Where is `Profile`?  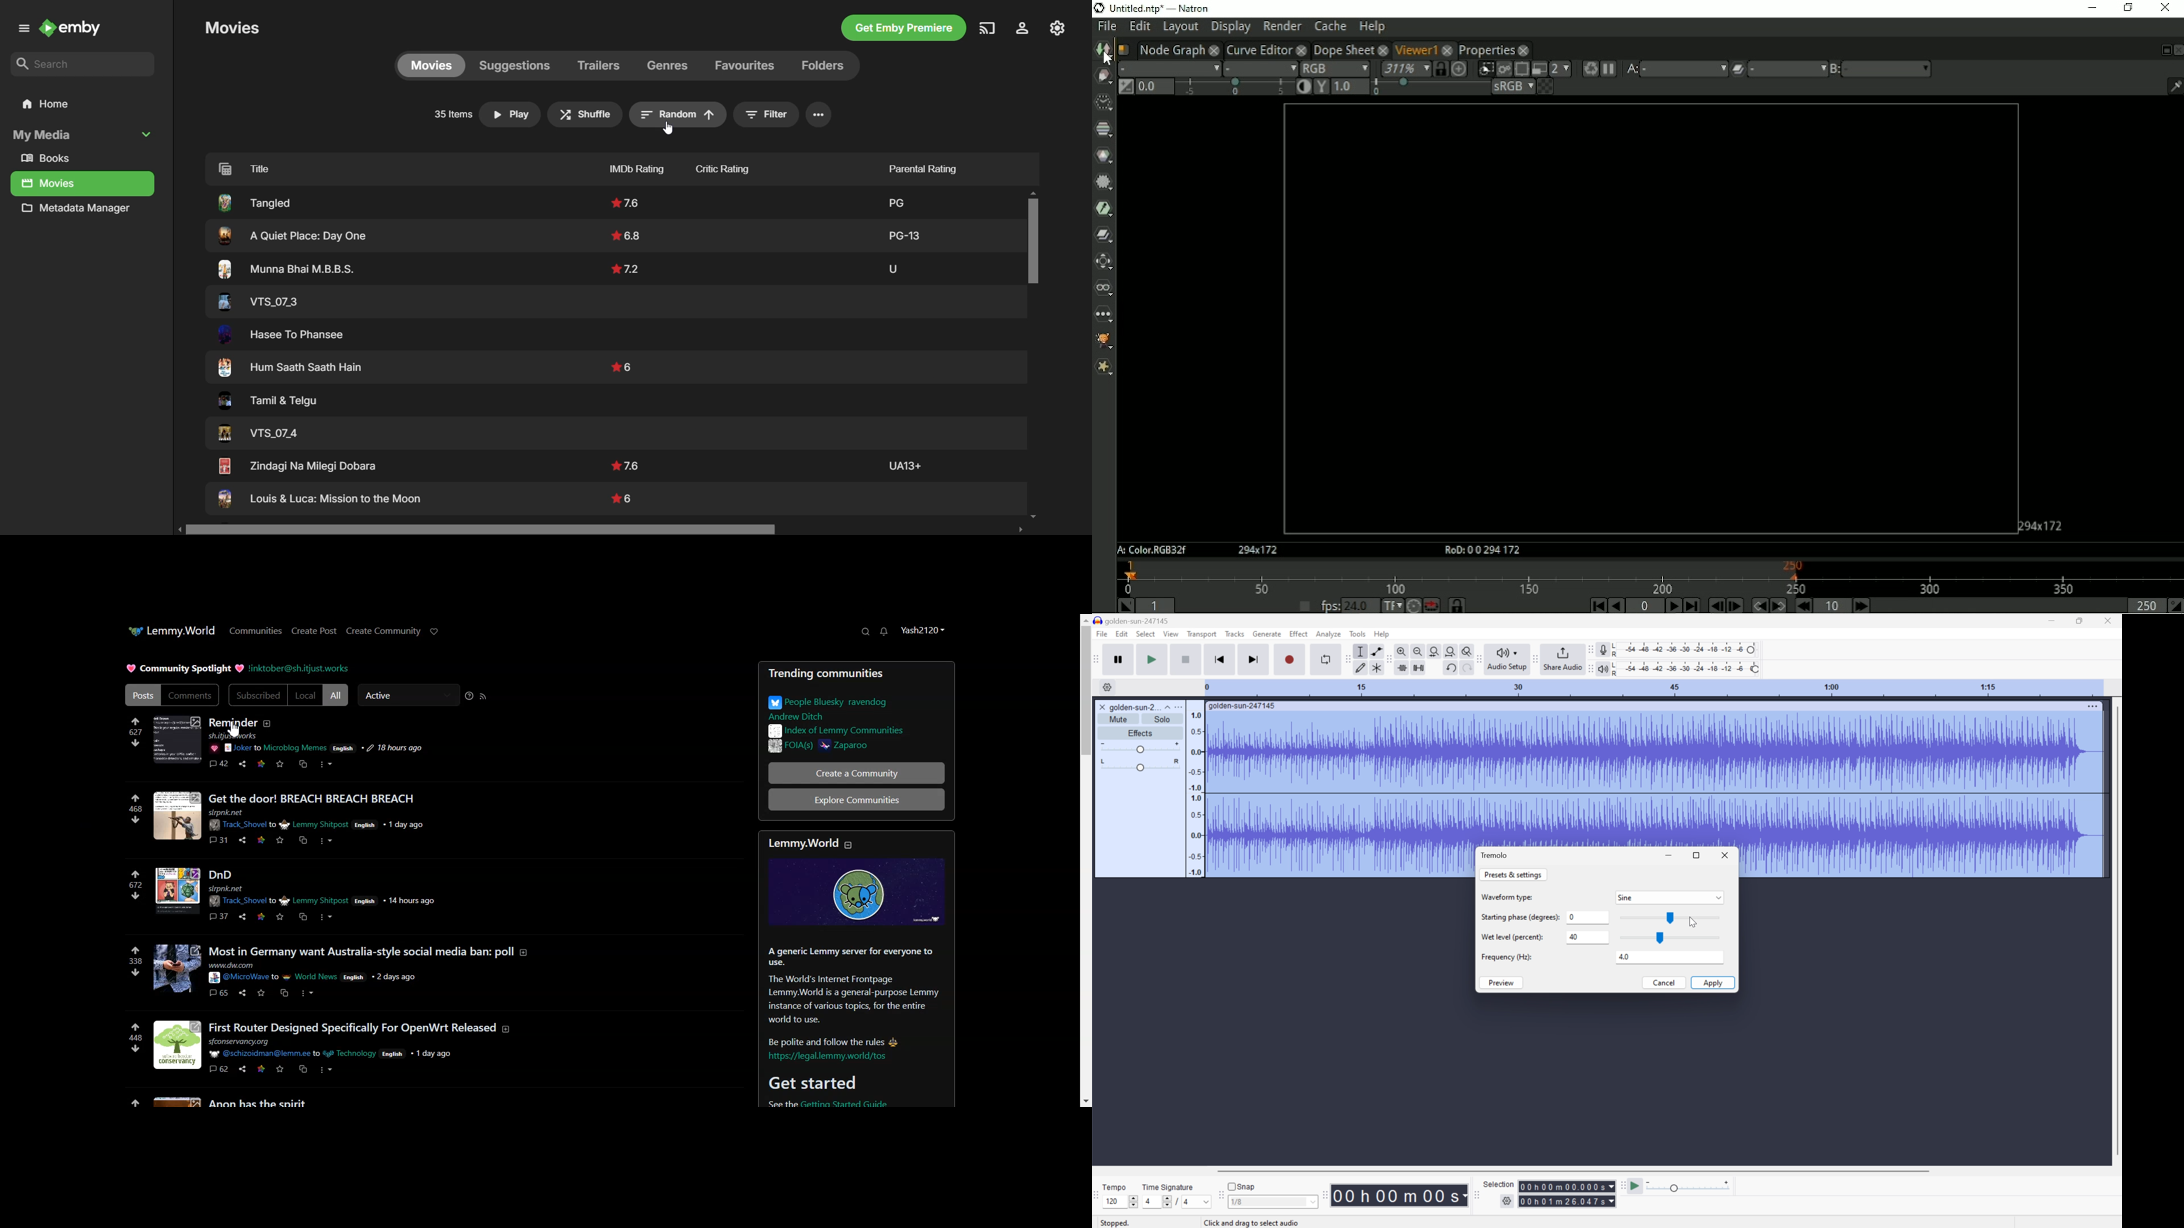
Profile is located at coordinates (922, 629).